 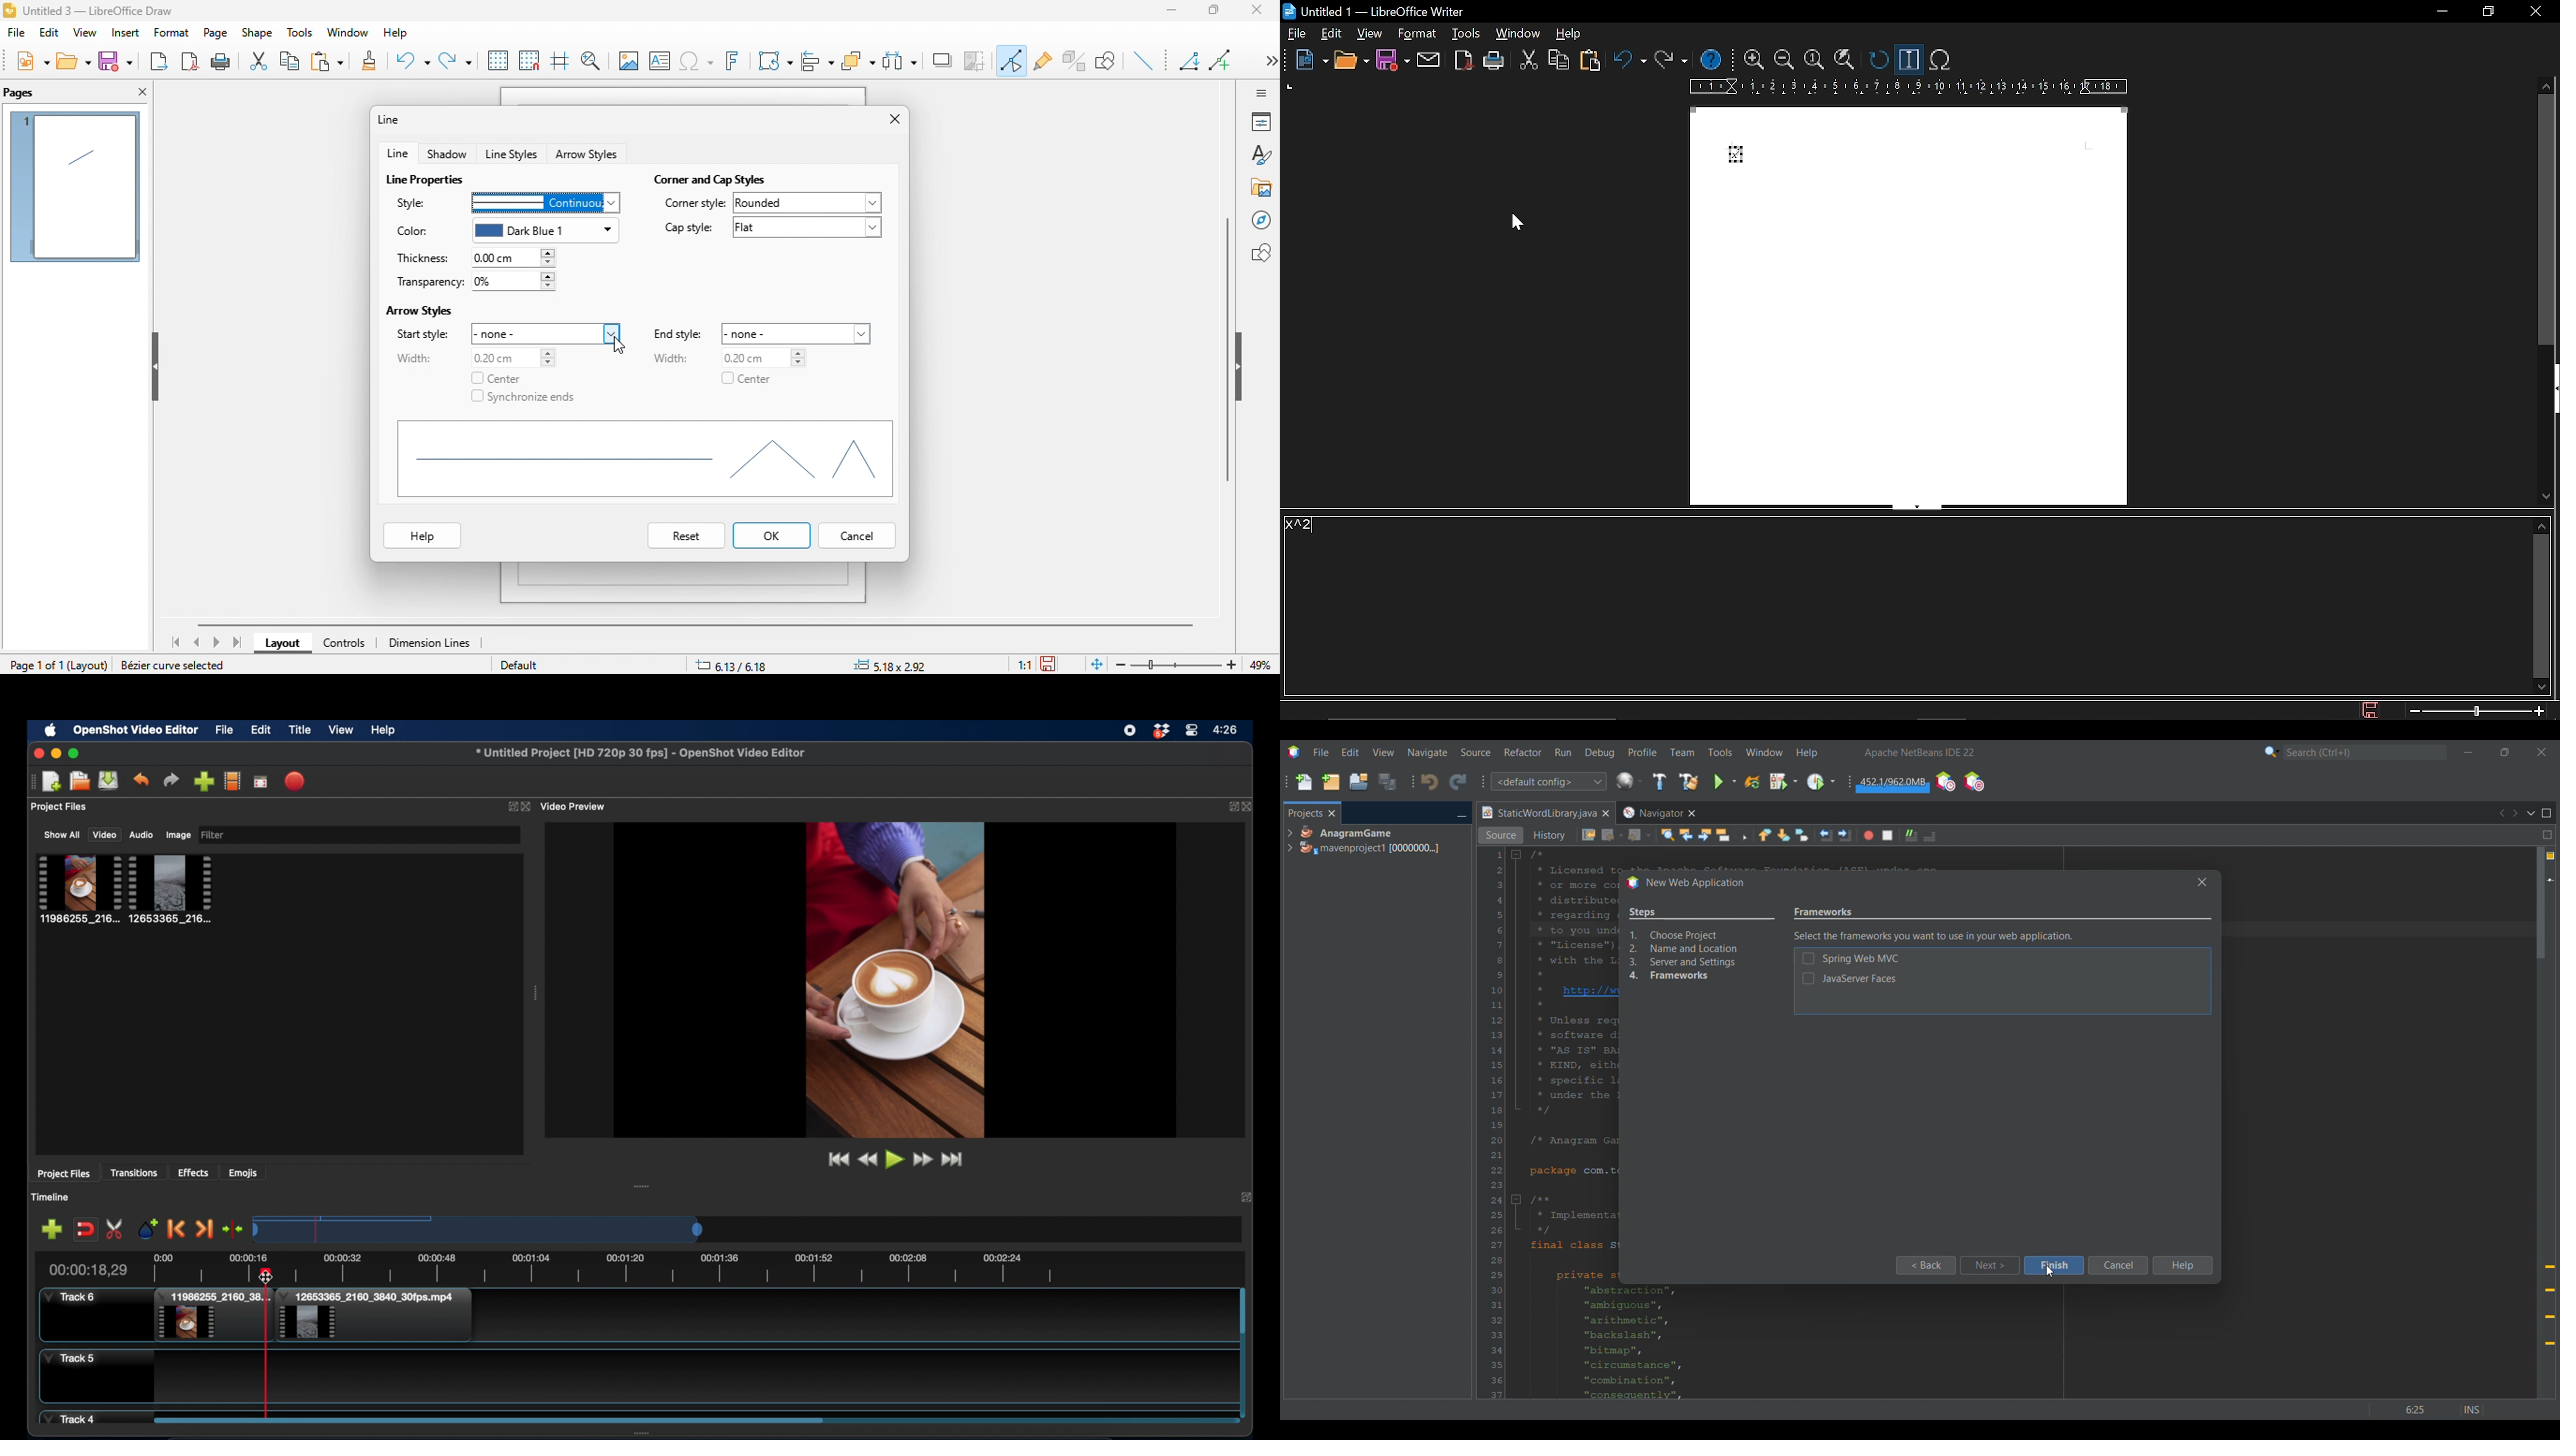 I want to click on minimize, so click(x=1176, y=13).